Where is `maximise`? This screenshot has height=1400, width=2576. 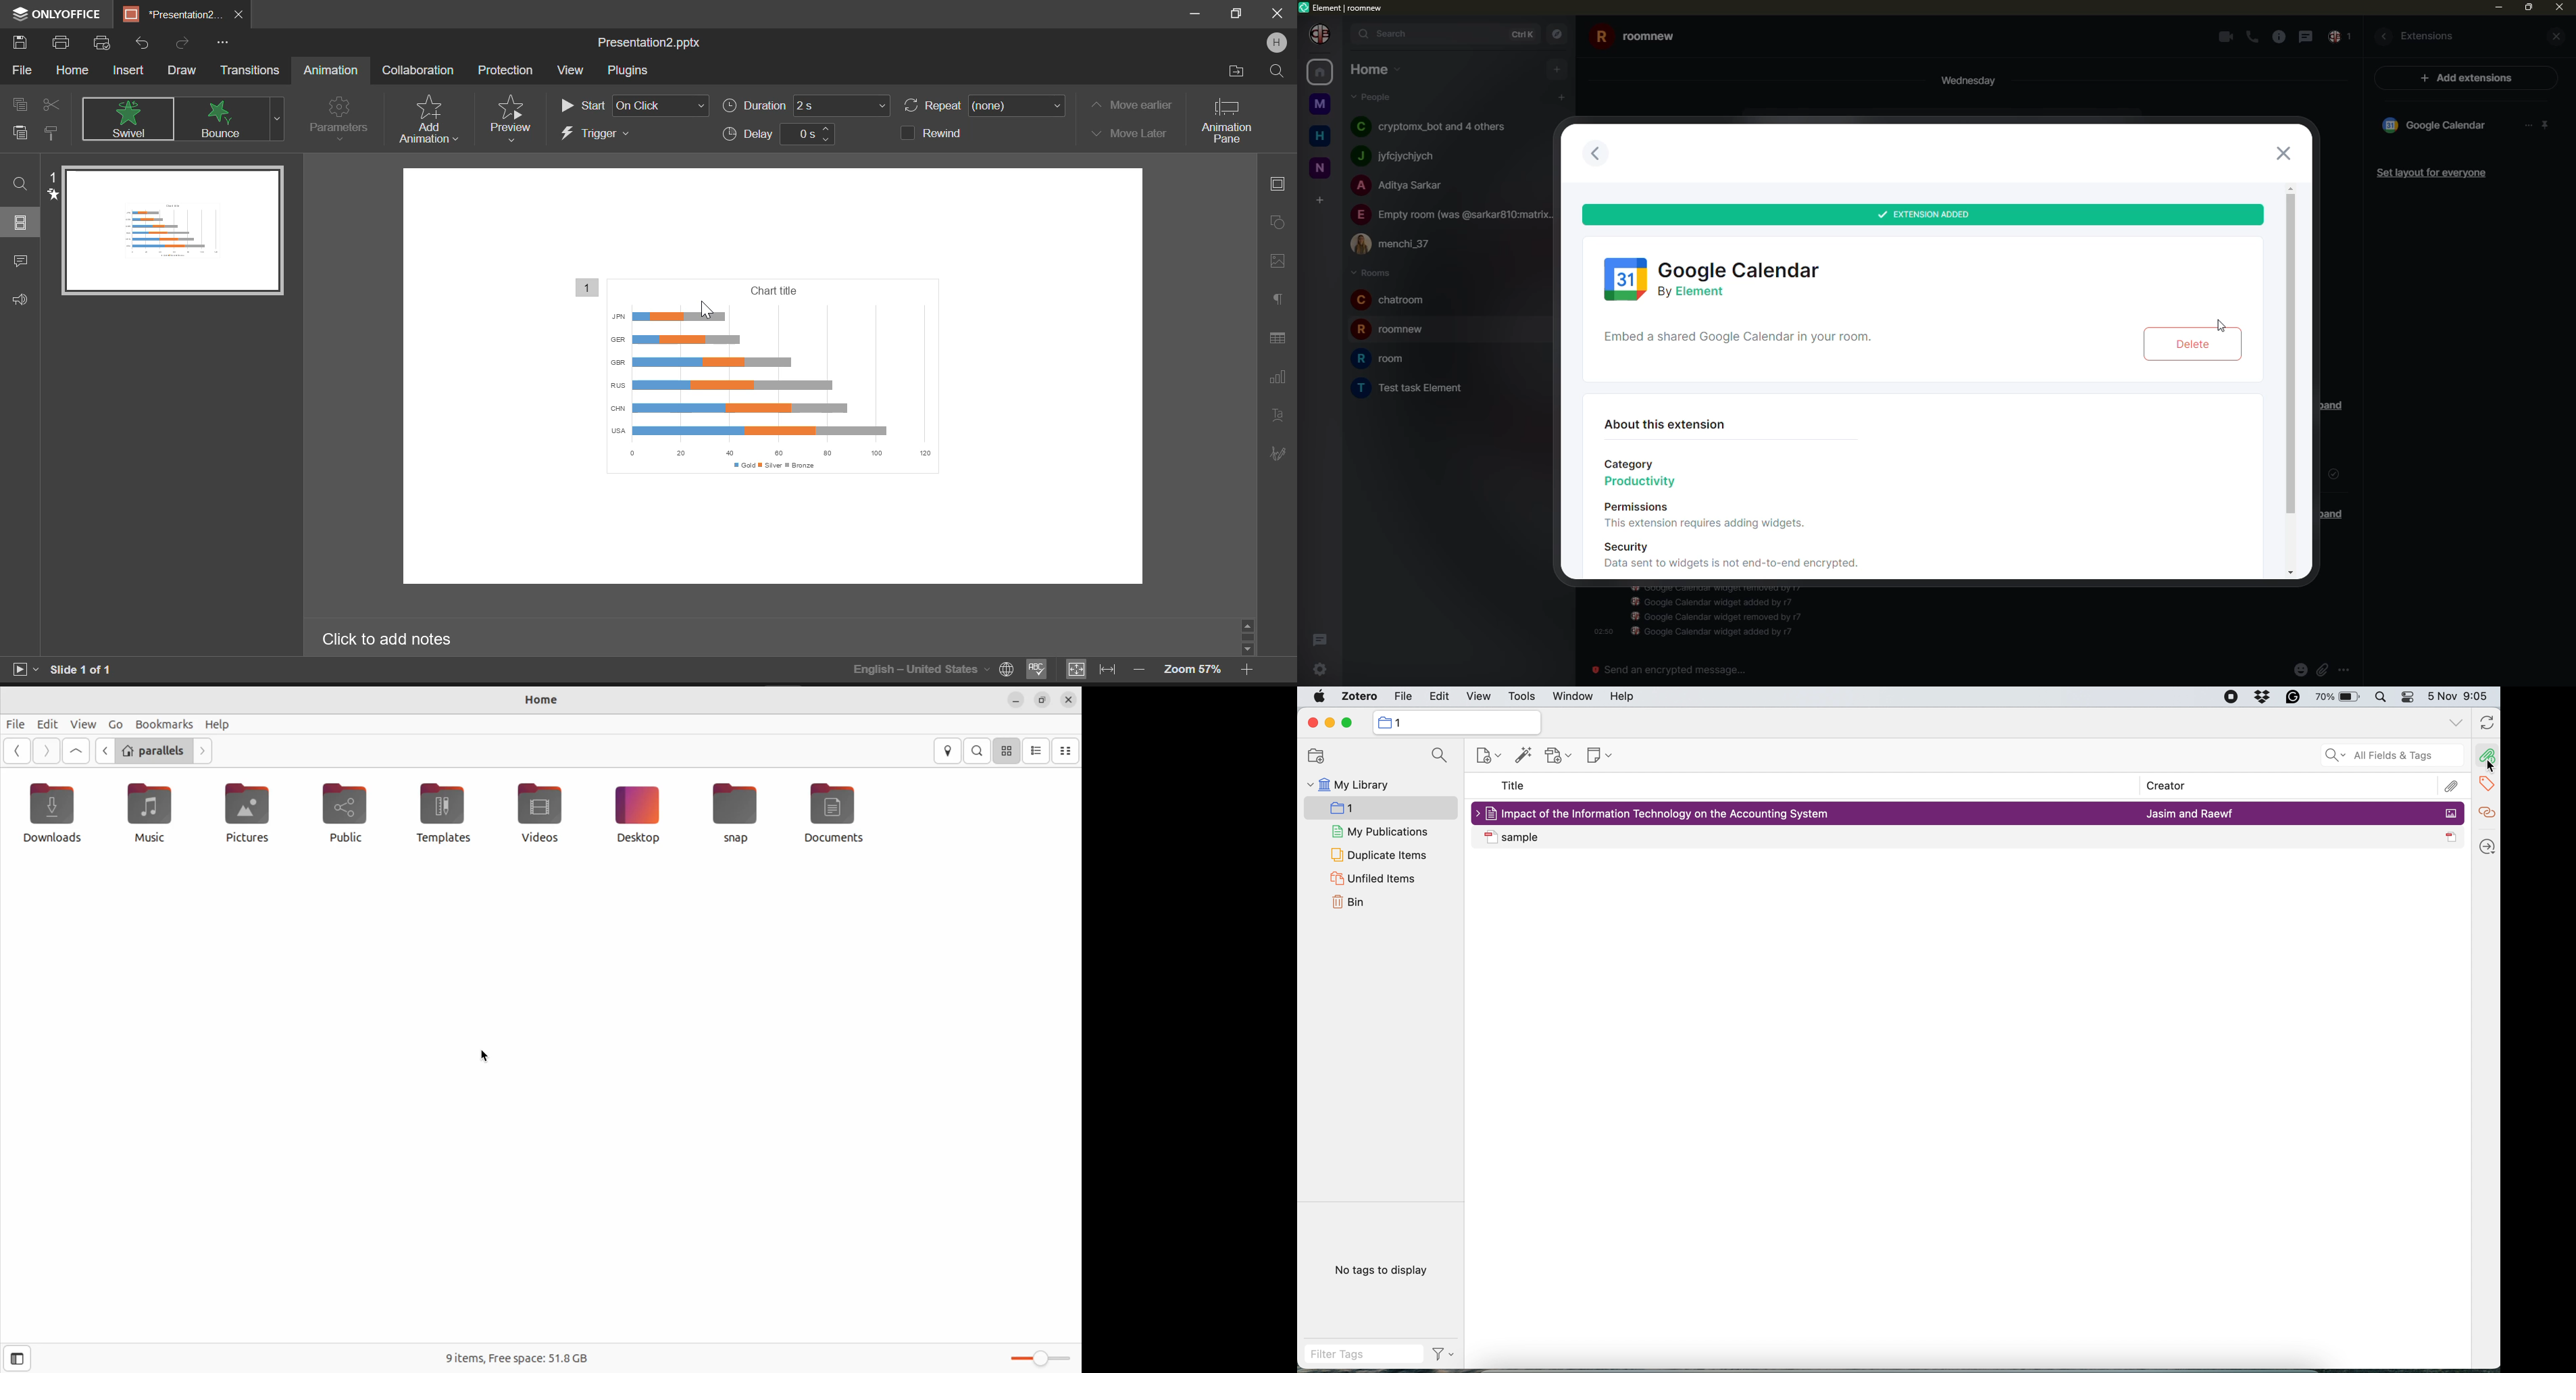
maximise is located at coordinates (1351, 723).